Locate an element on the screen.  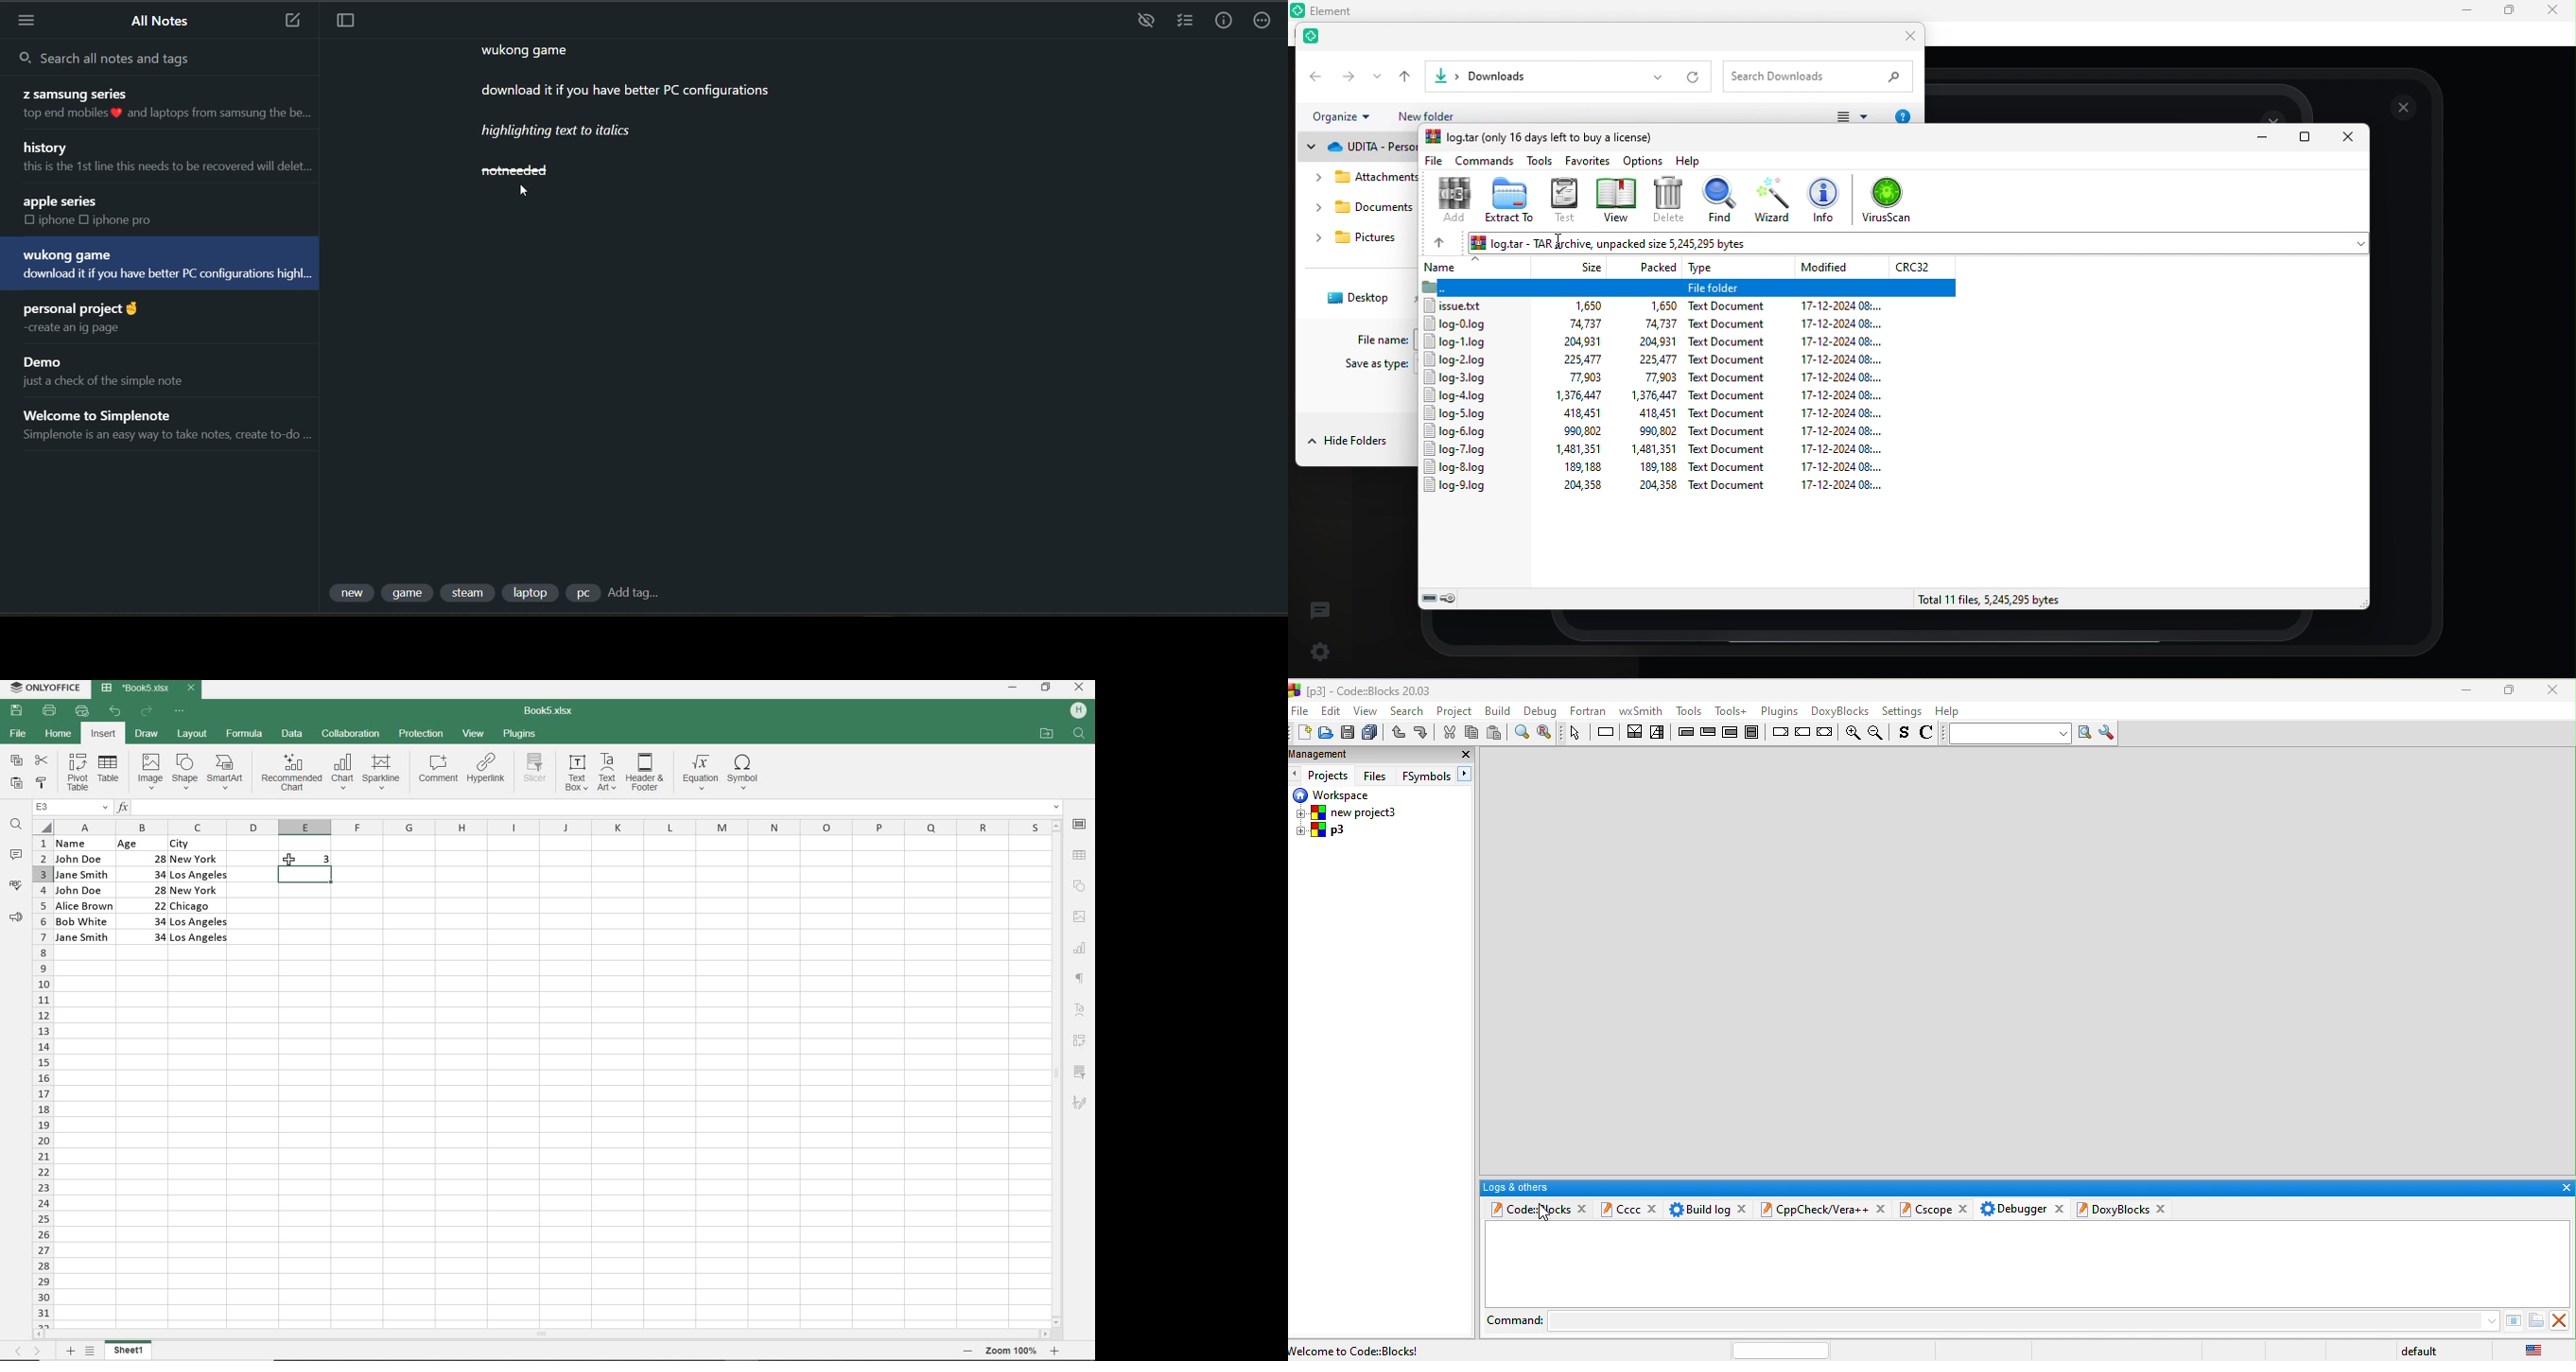
EQUATION is located at coordinates (700, 772).